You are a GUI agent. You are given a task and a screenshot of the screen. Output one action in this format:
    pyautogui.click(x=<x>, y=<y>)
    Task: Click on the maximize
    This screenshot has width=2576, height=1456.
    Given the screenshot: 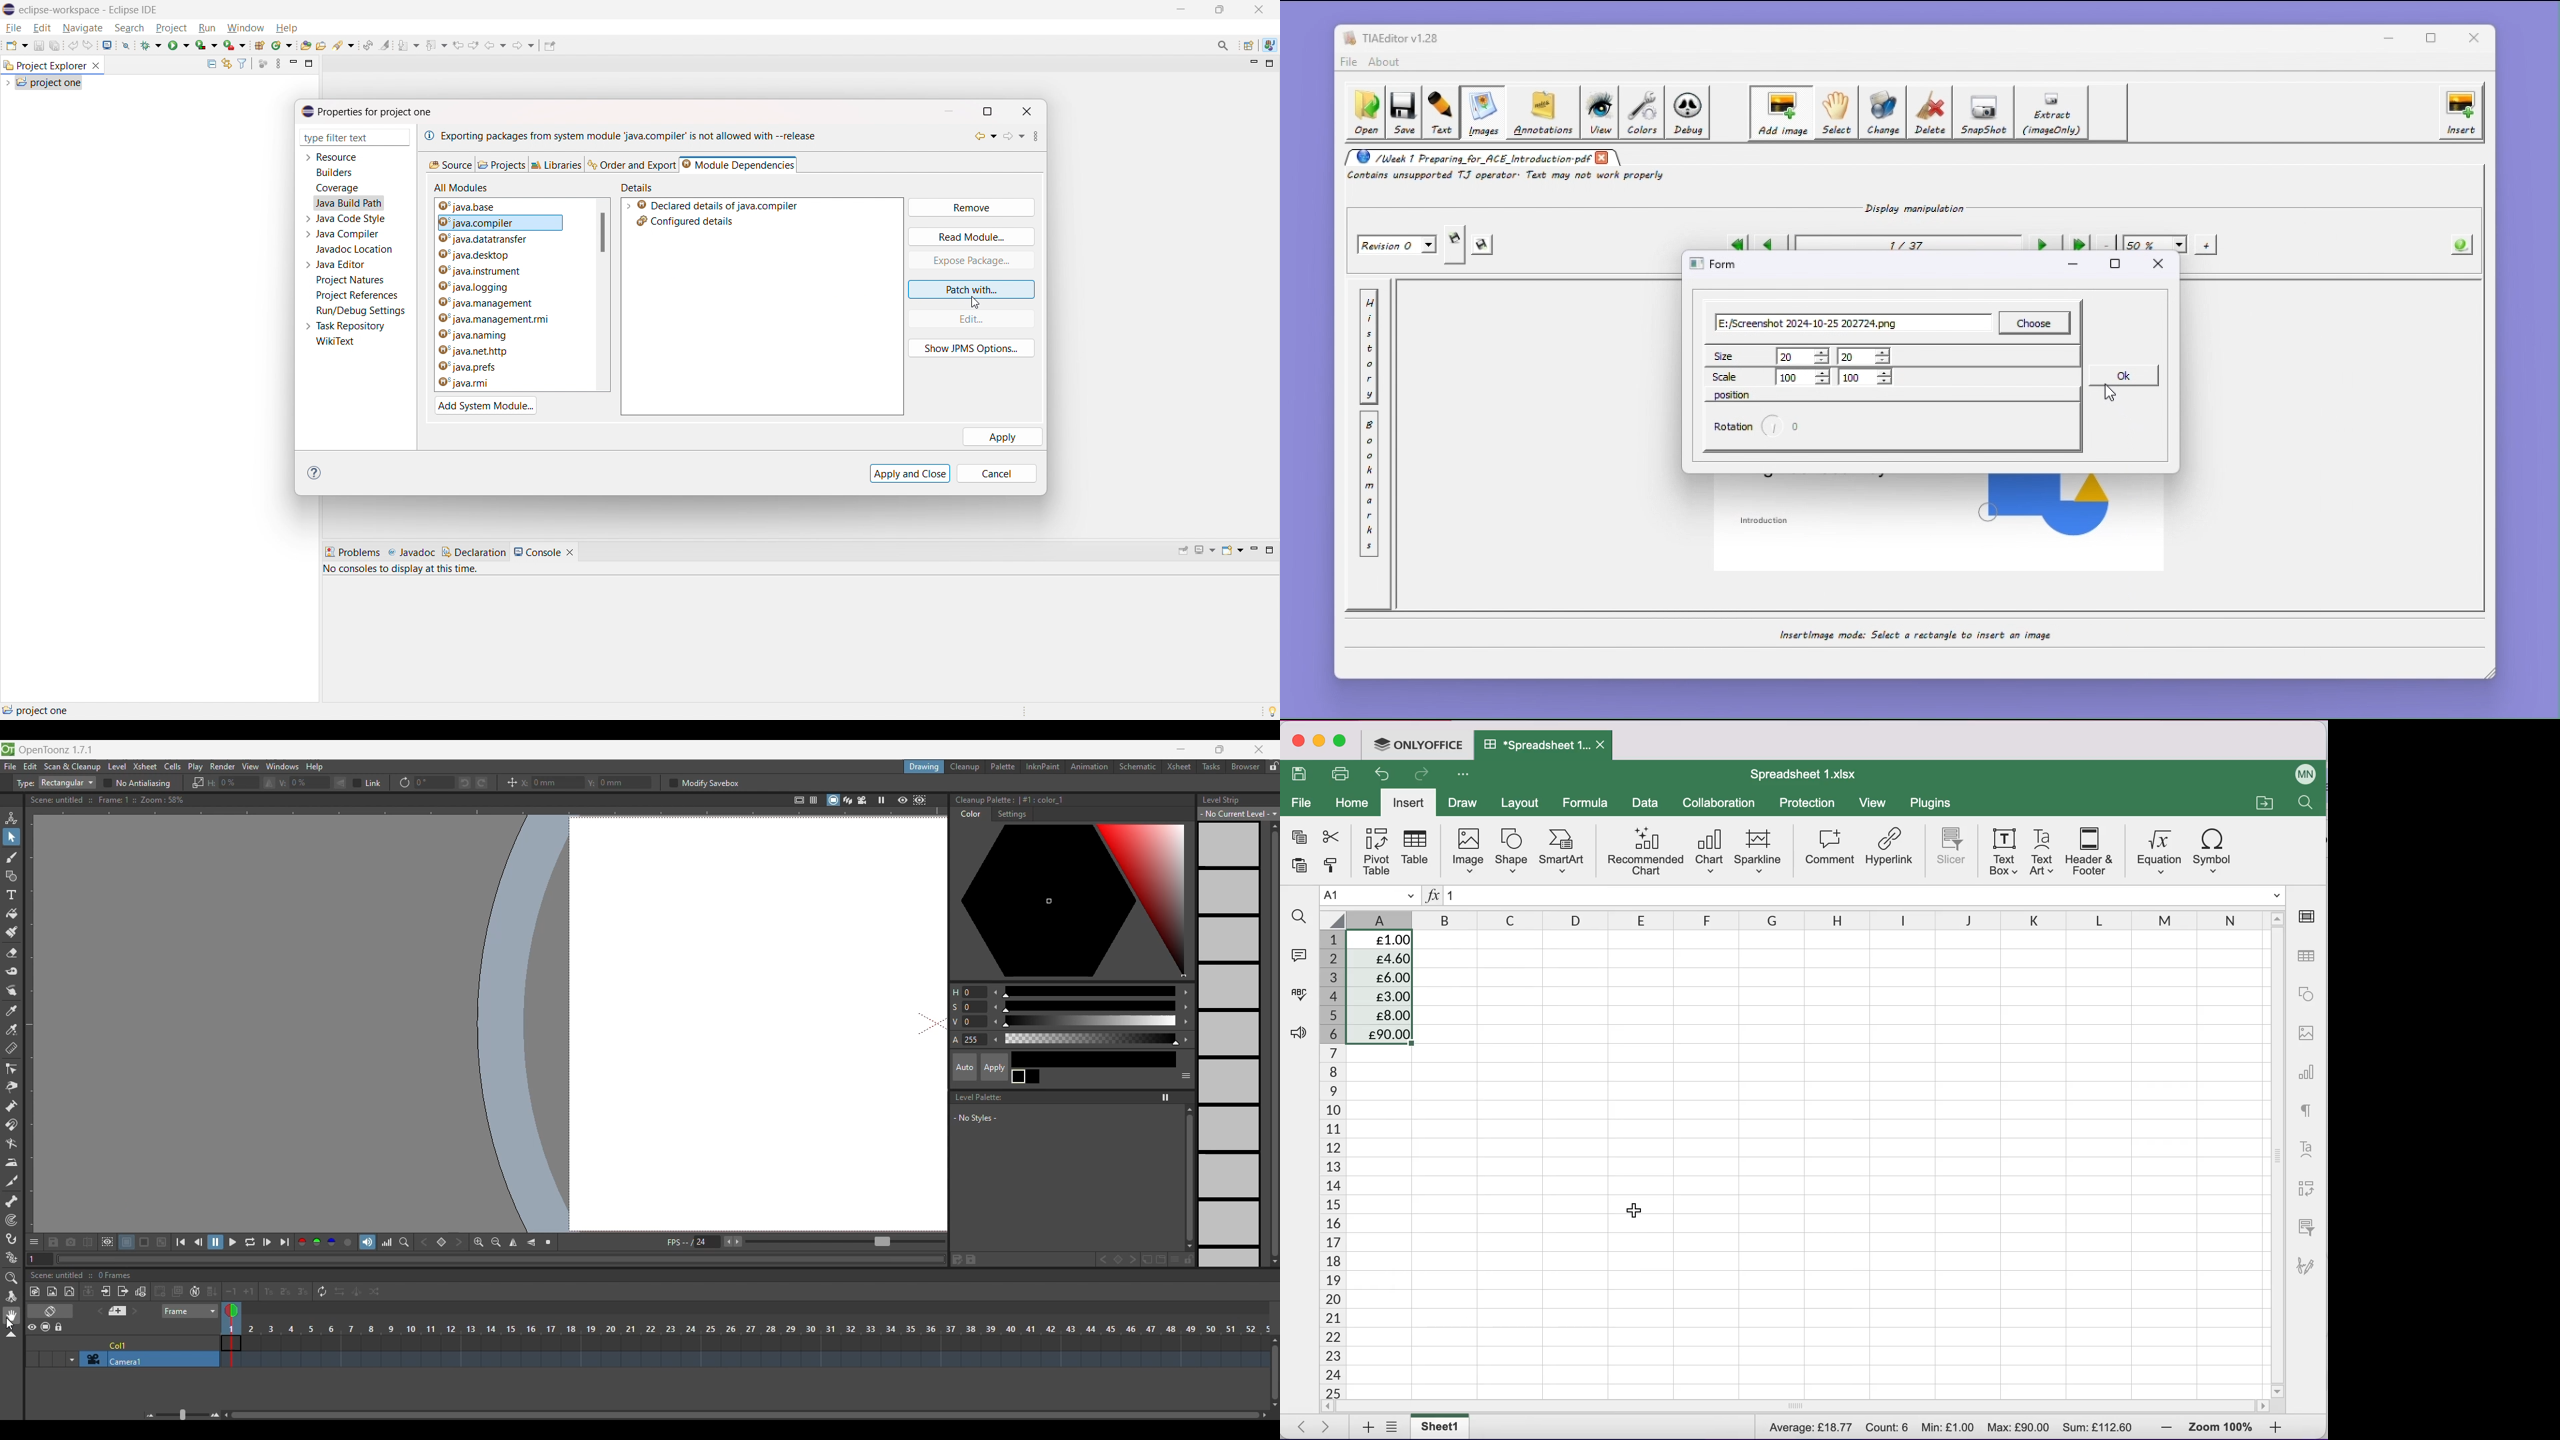 What is the action you would take?
    pyautogui.click(x=1180, y=9)
    